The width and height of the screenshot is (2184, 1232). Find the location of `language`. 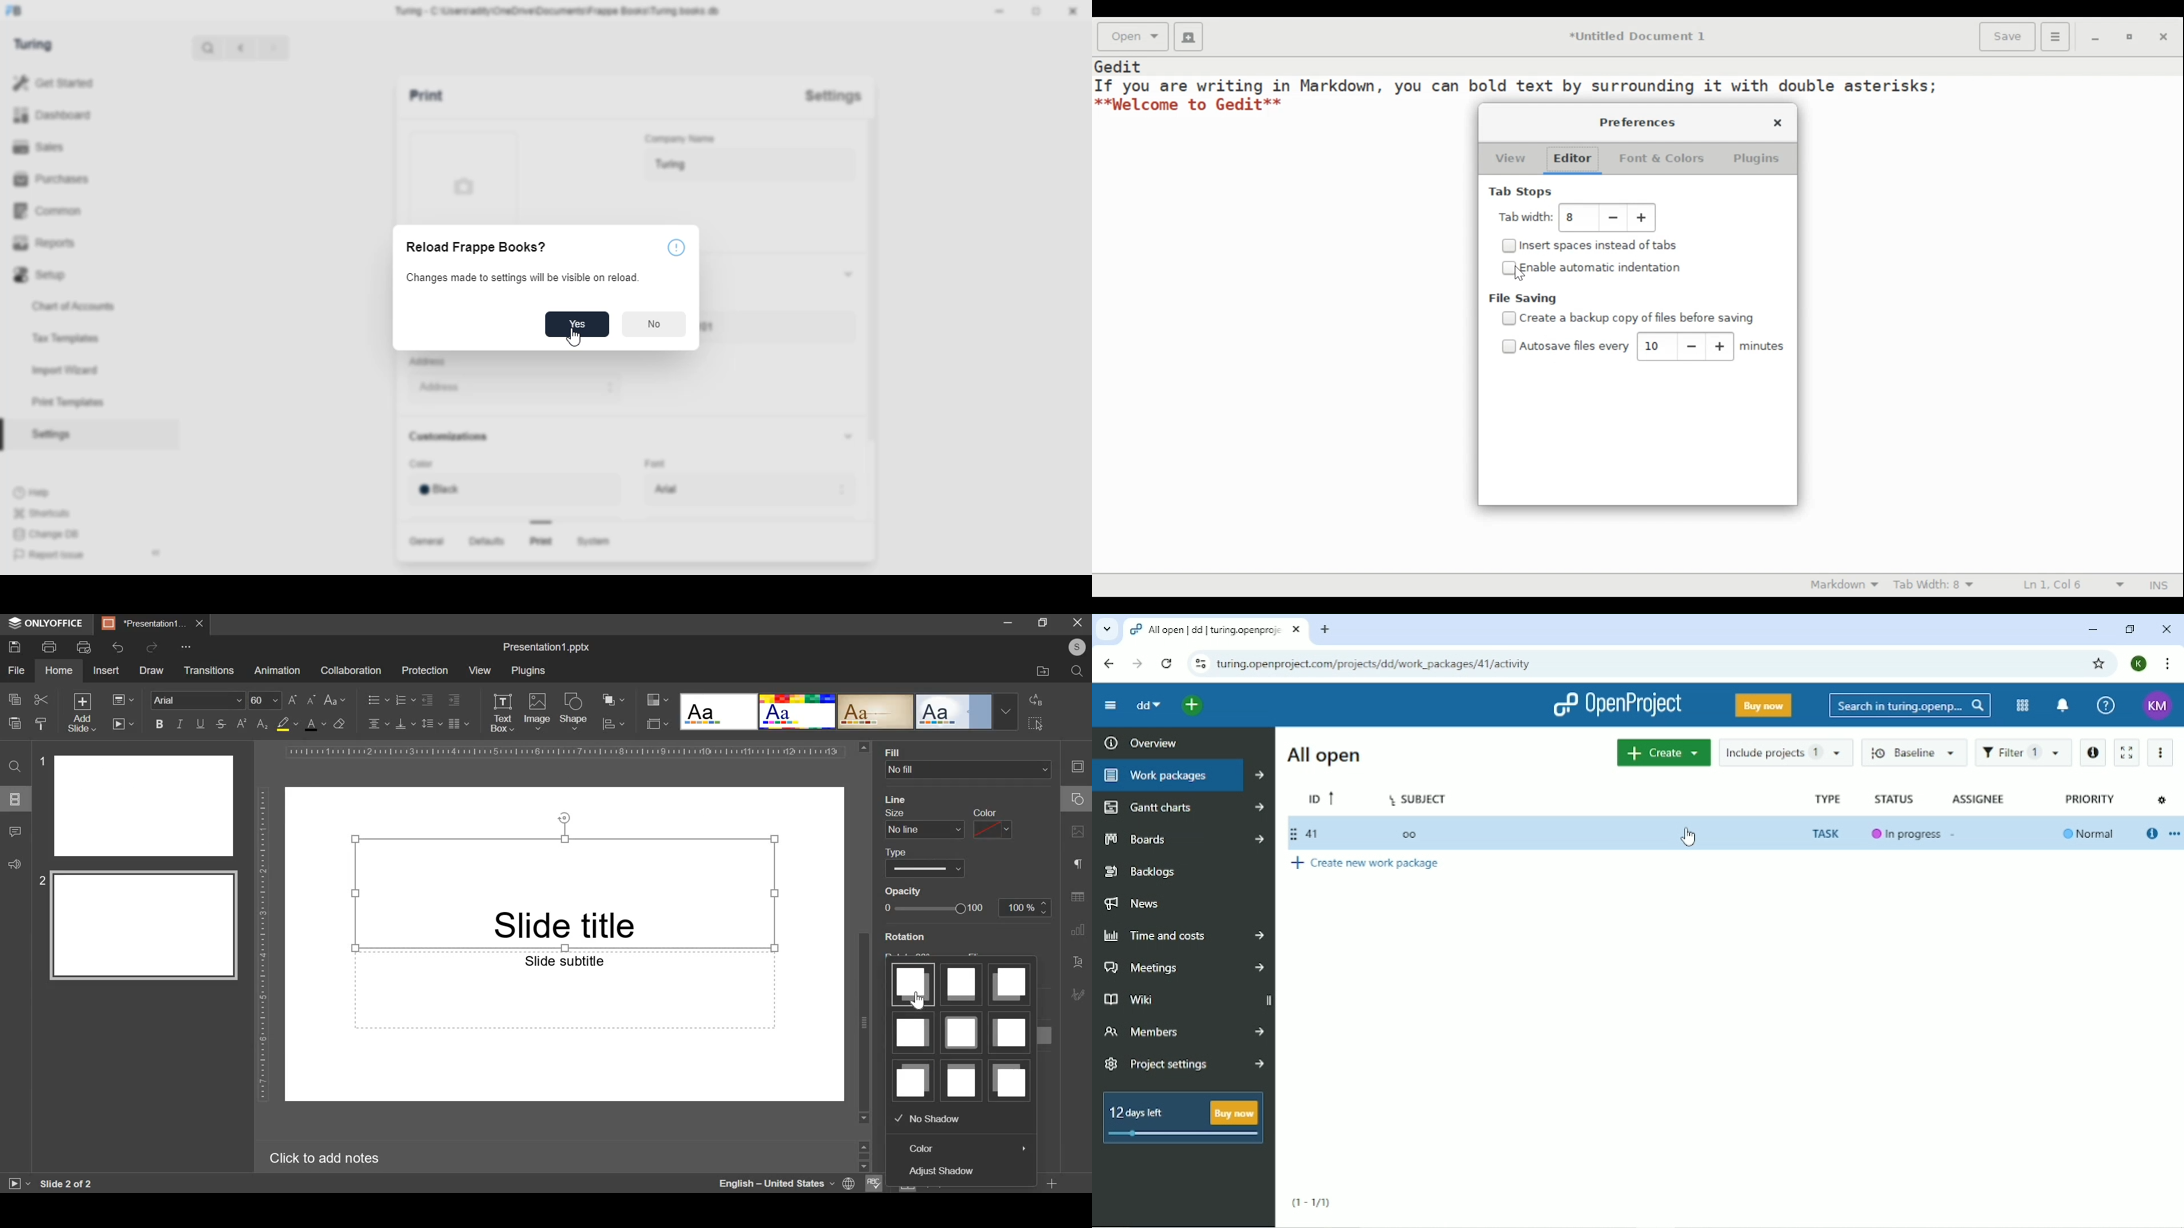

language is located at coordinates (776, 1183).